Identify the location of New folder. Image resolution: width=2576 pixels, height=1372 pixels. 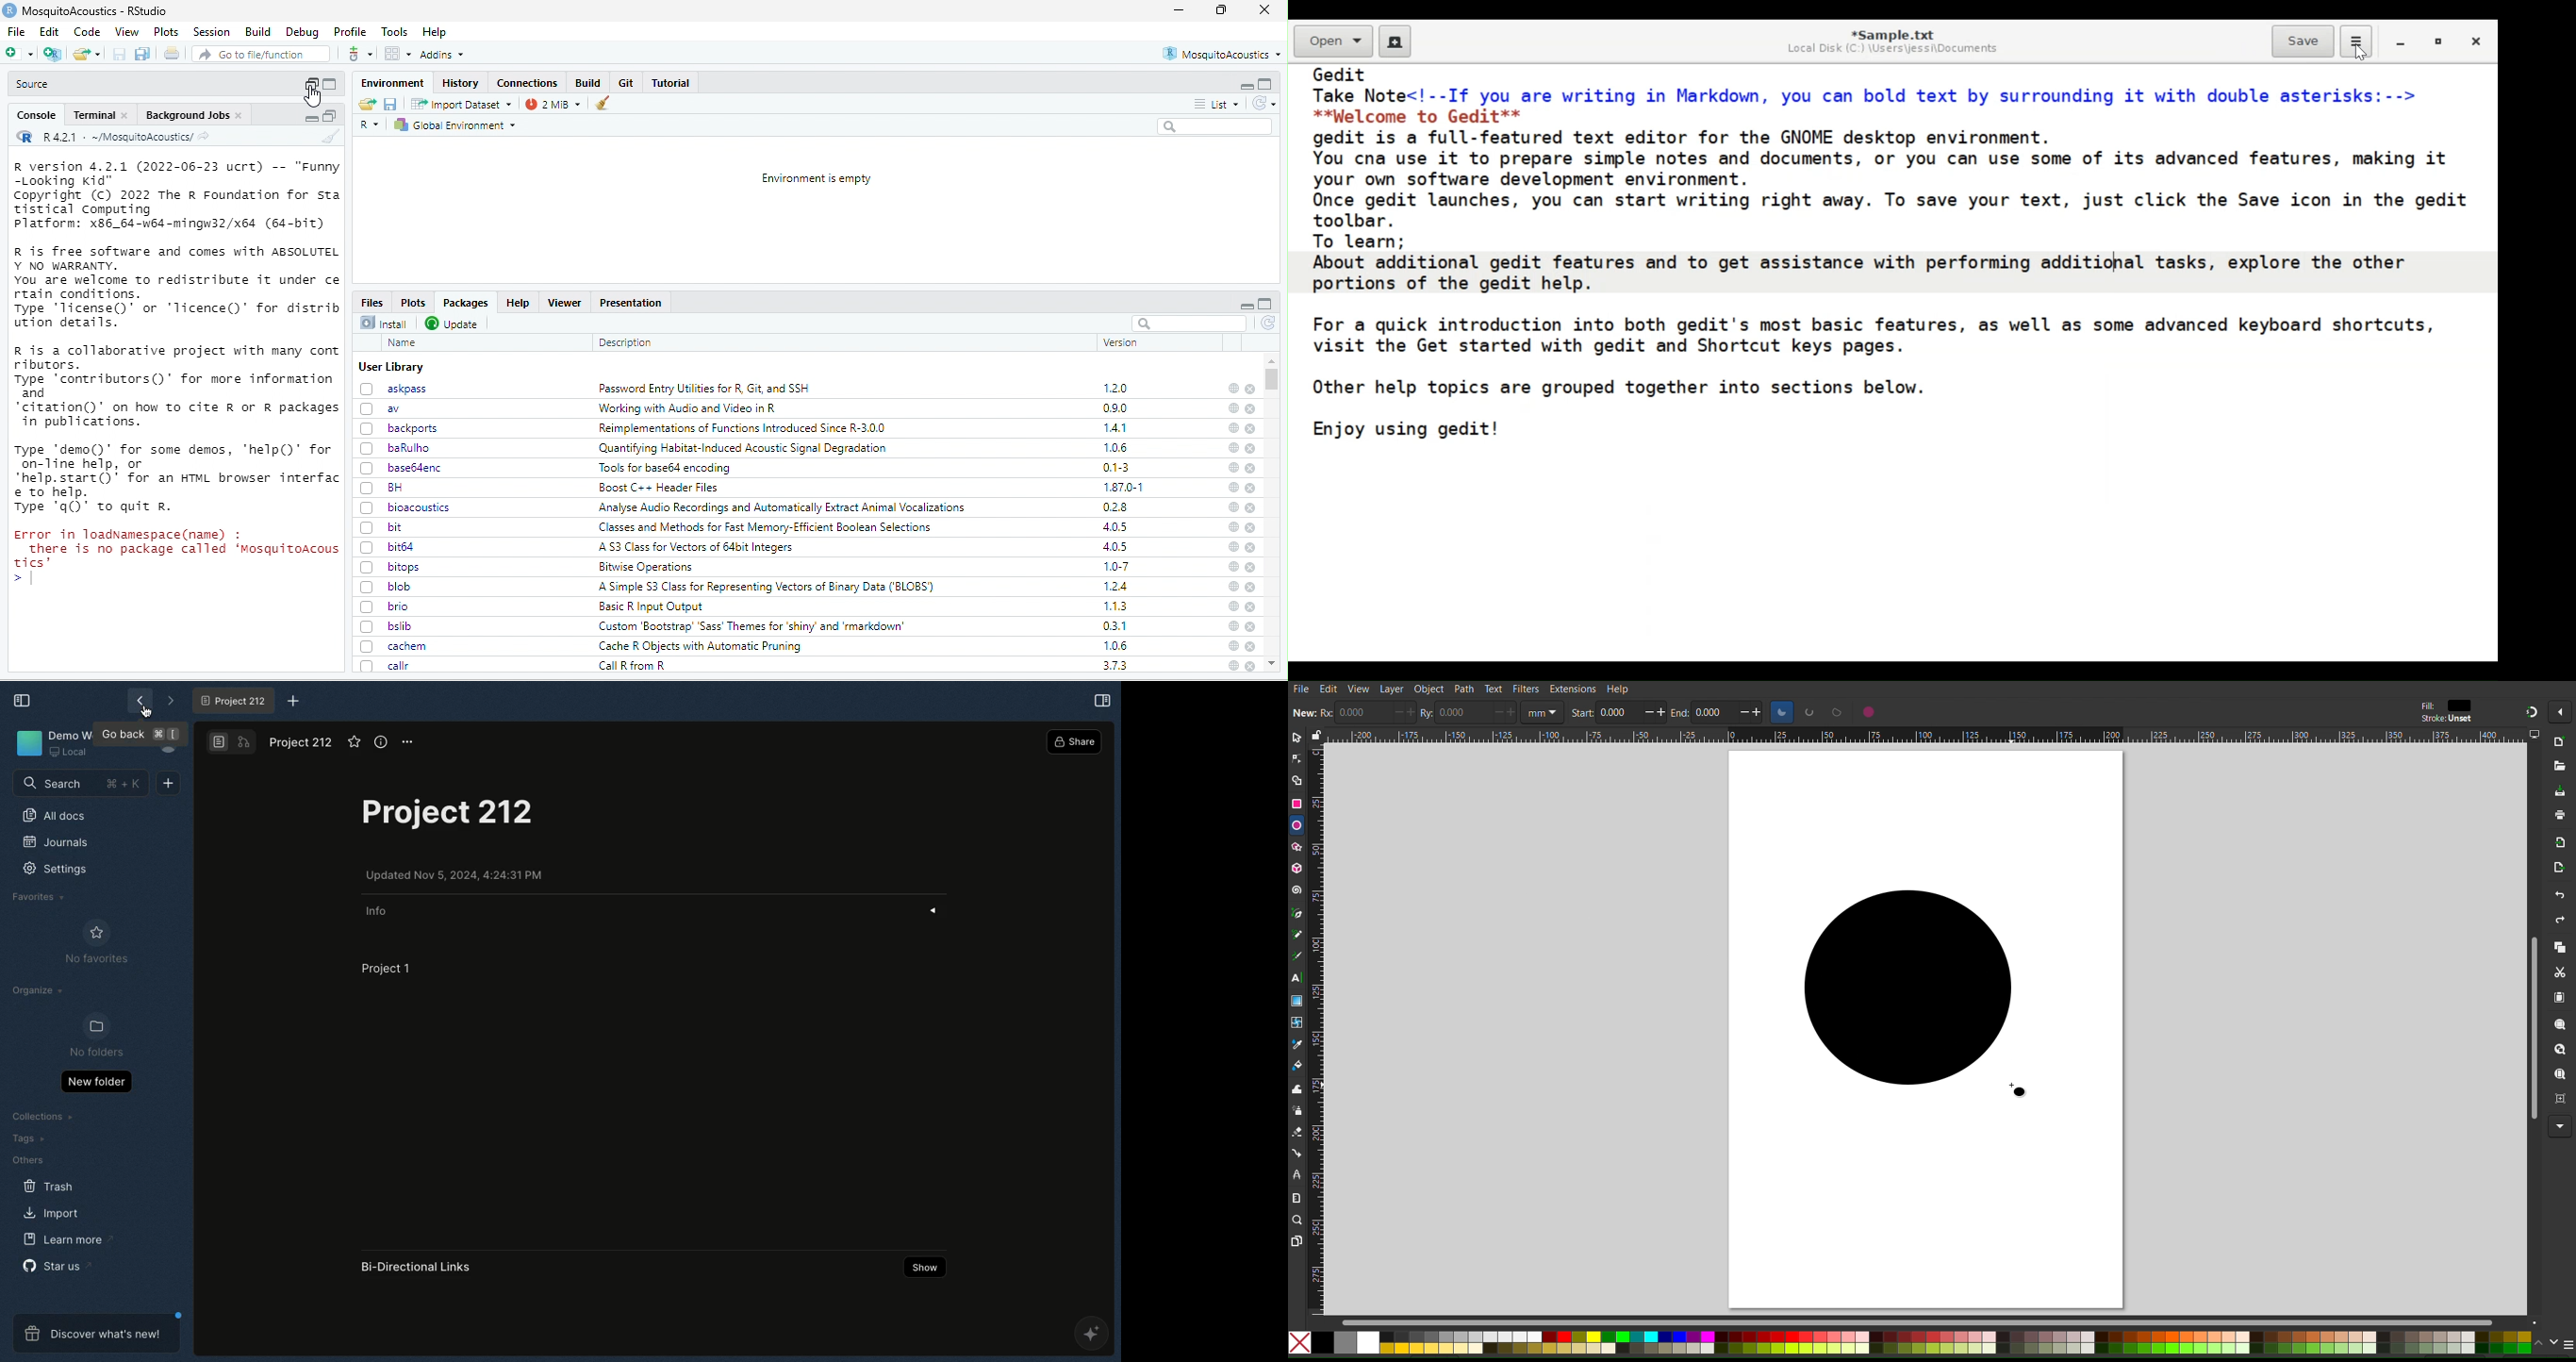
(94, 1083).